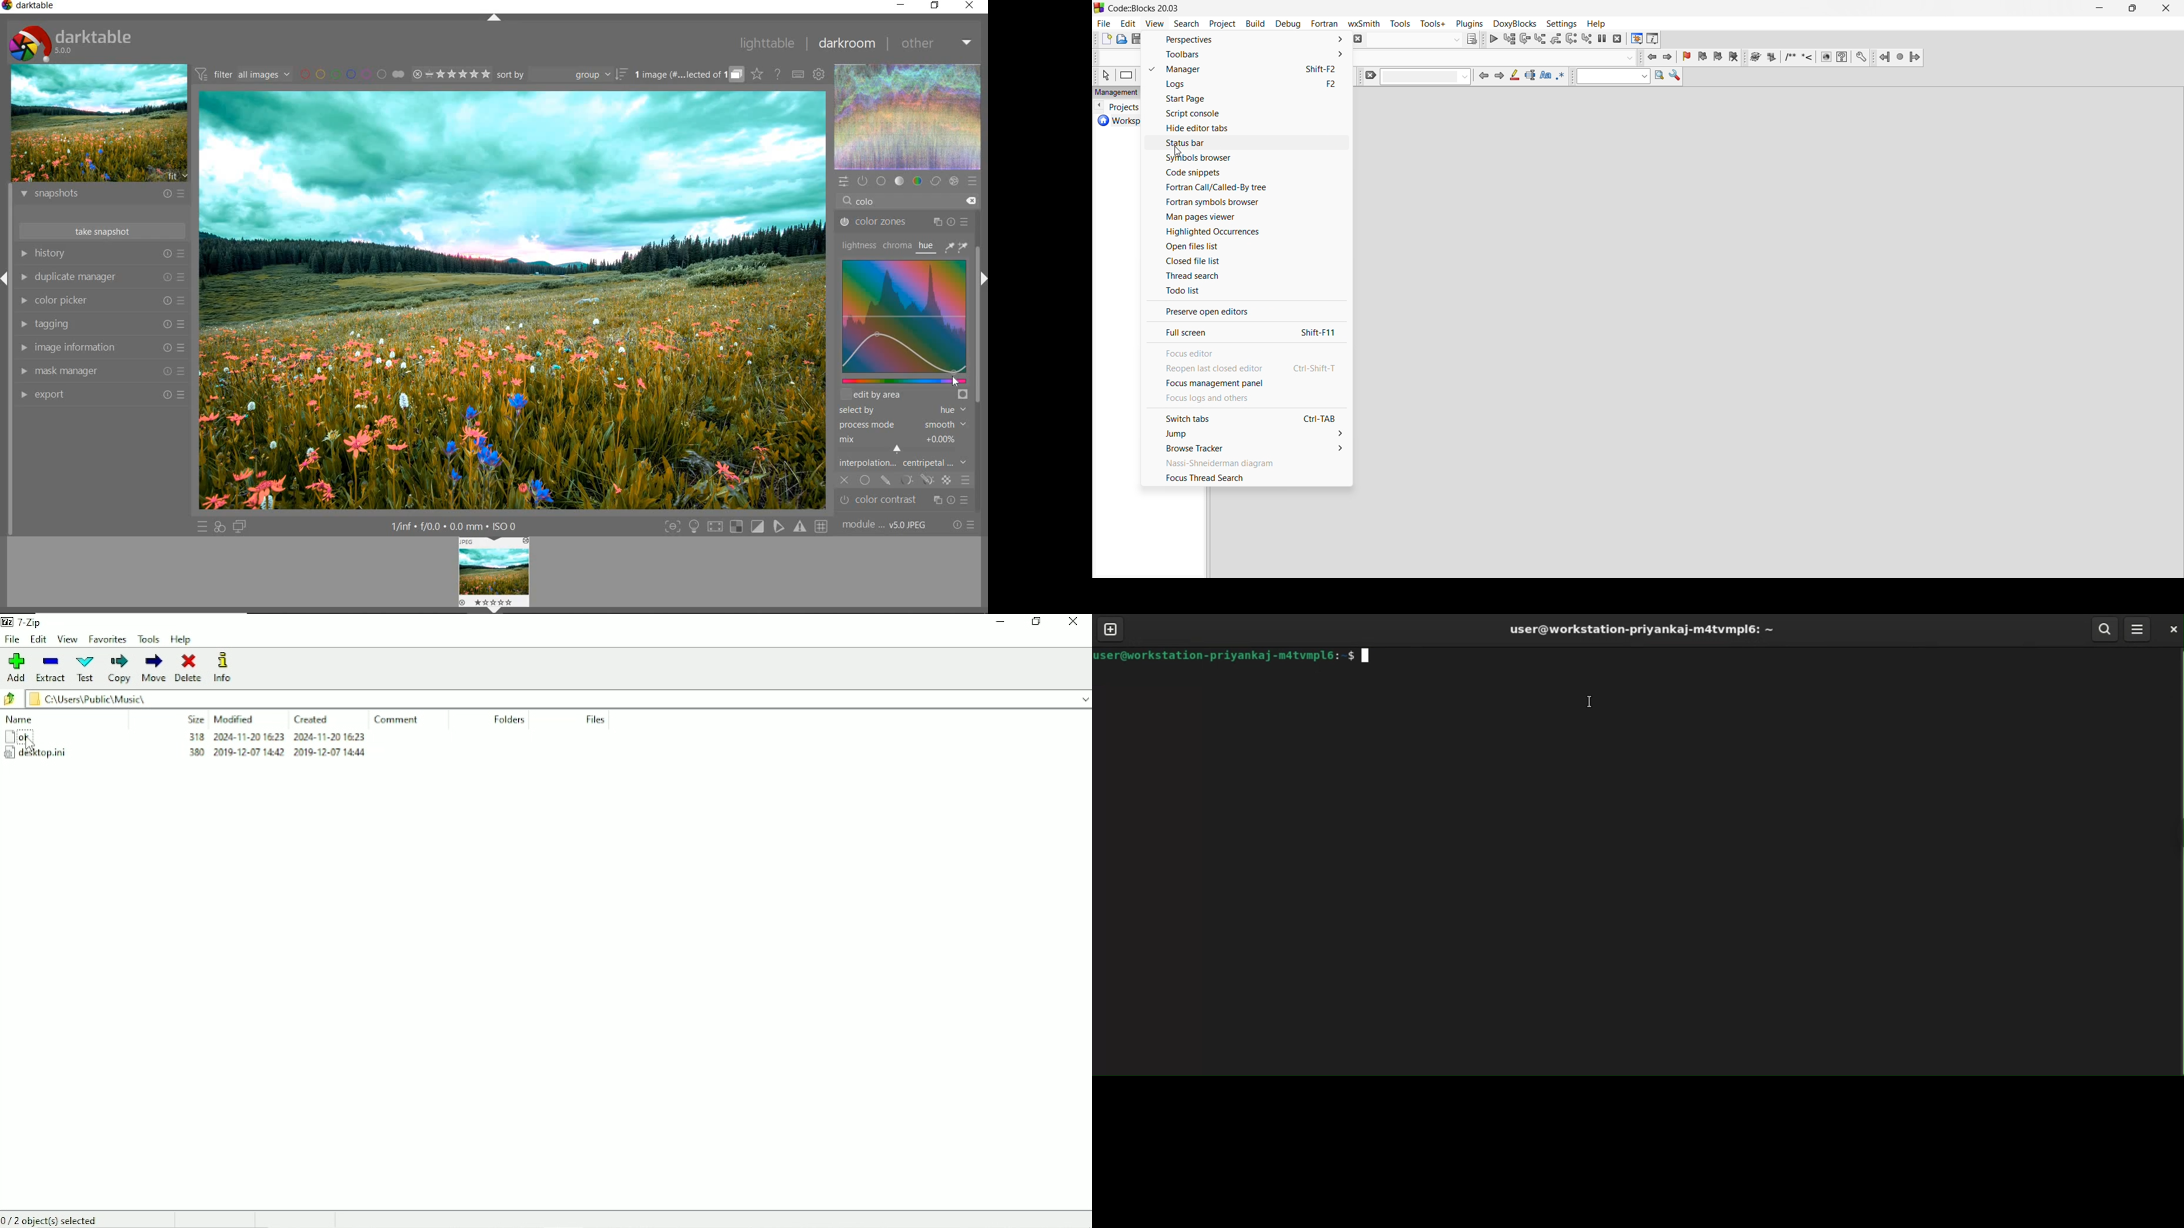  Describe the element at coordinates (972, 181) in the screenshot. I see `presets` at that location.